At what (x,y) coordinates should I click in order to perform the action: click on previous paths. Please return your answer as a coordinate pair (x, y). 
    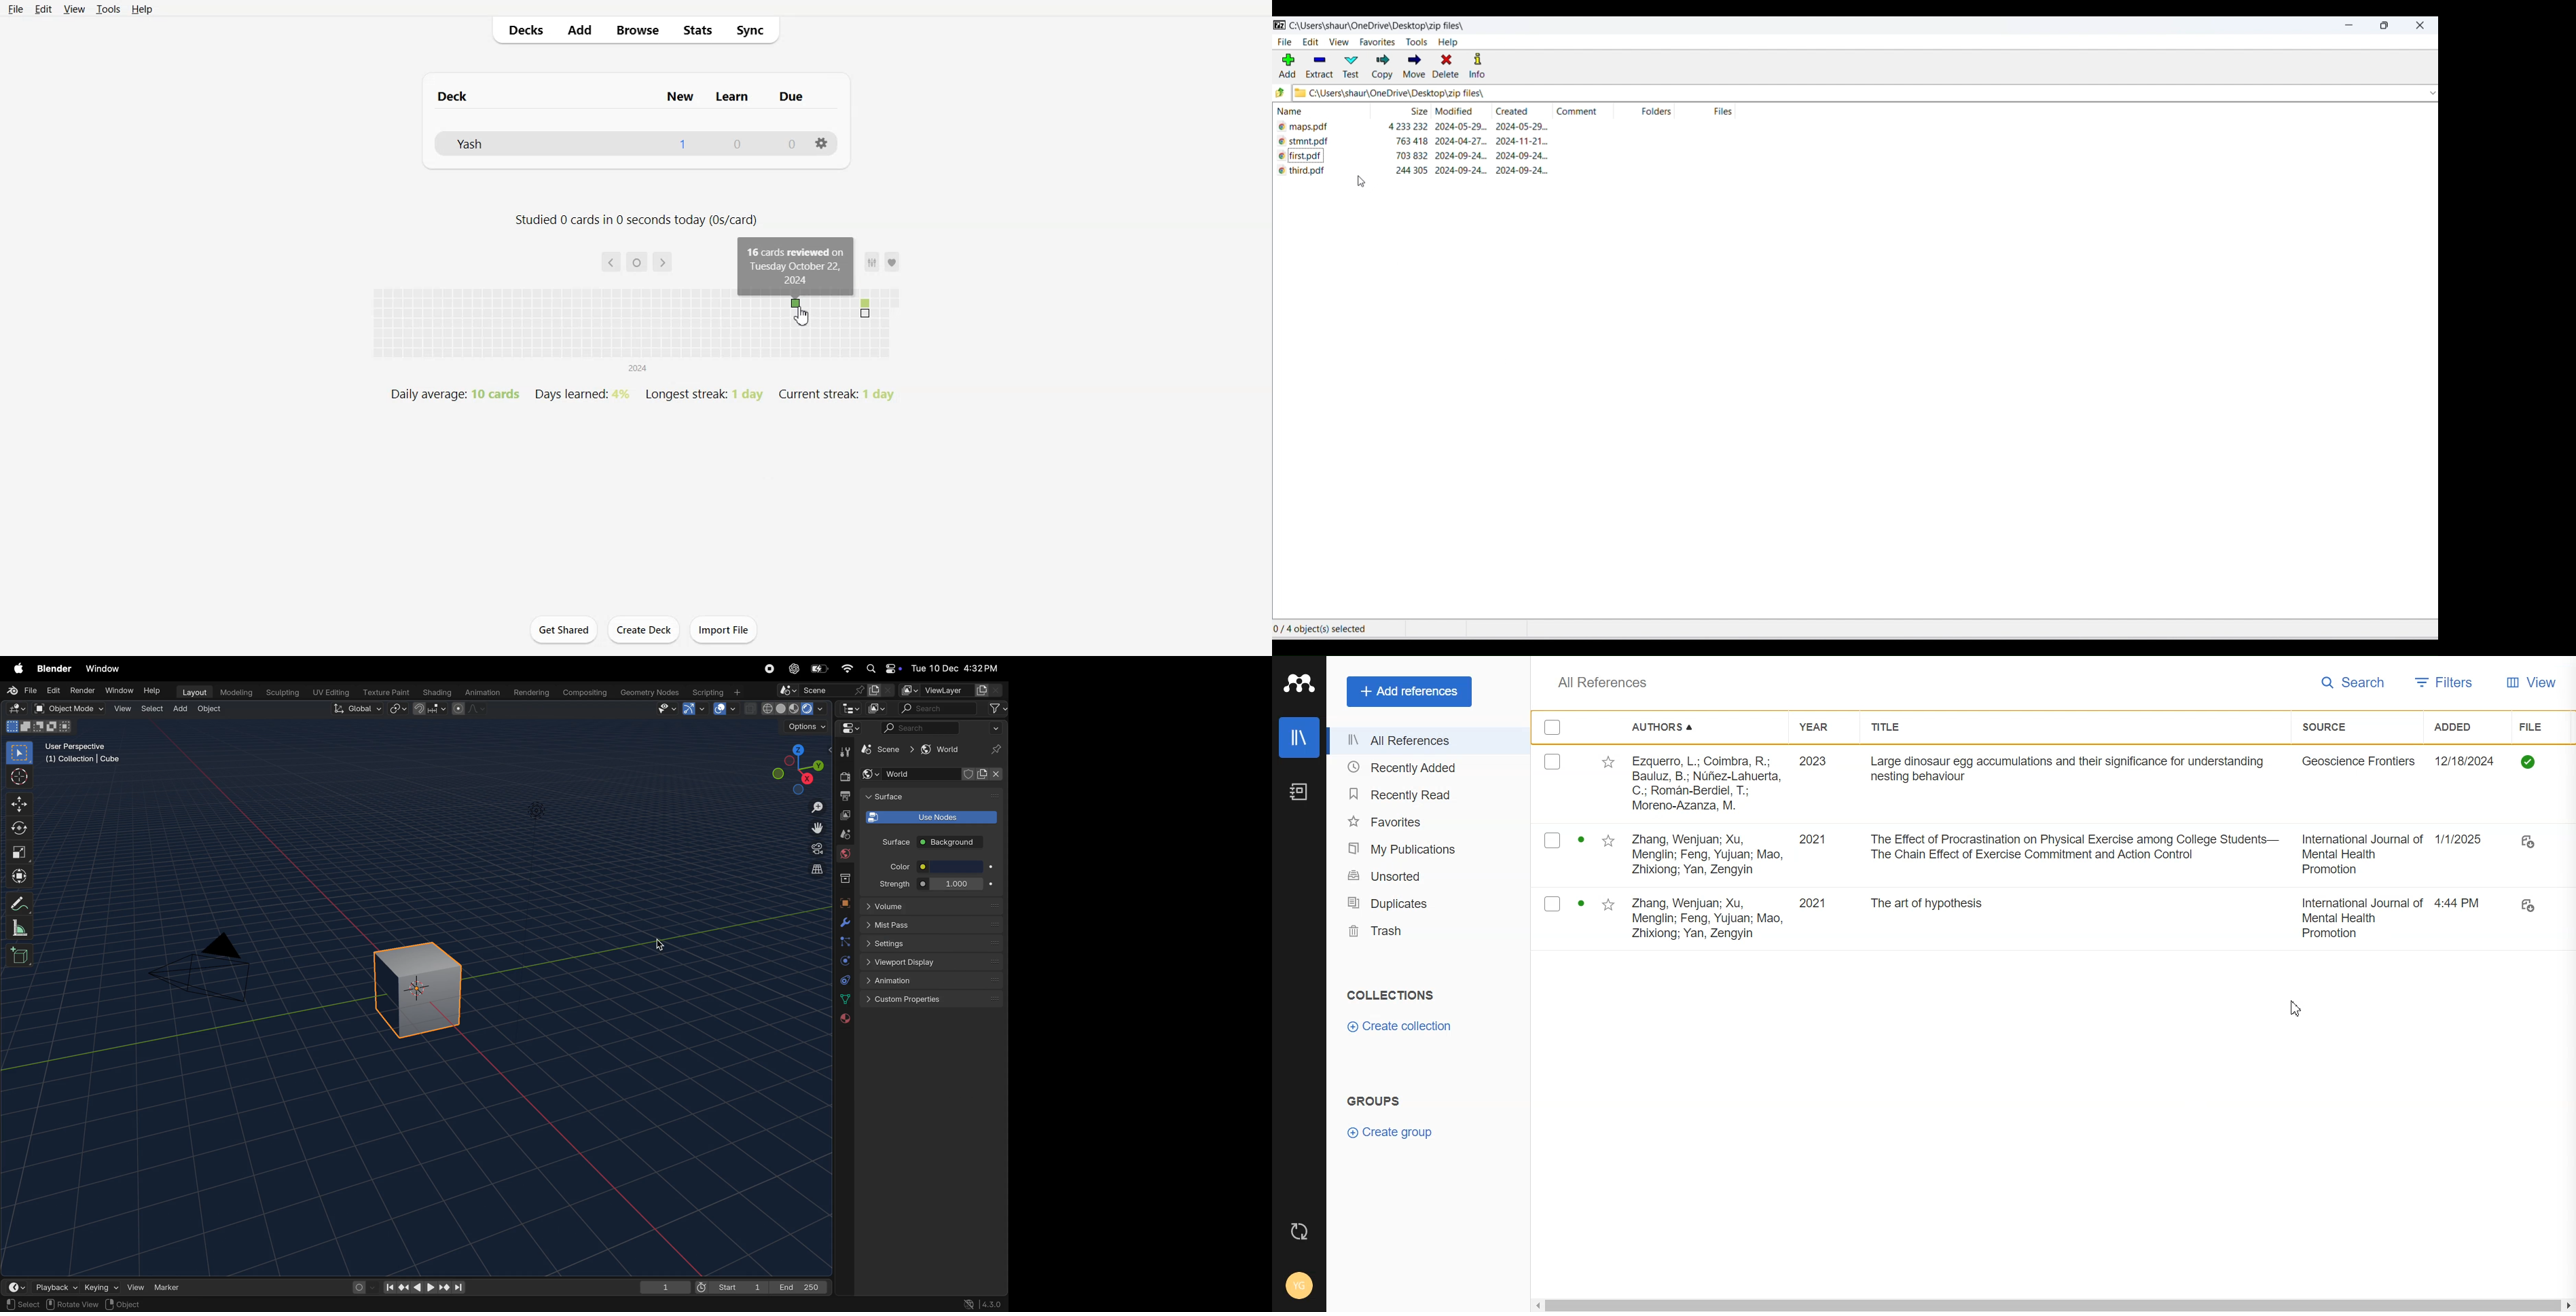
    Looking at the image, I should click on (1280, 93).